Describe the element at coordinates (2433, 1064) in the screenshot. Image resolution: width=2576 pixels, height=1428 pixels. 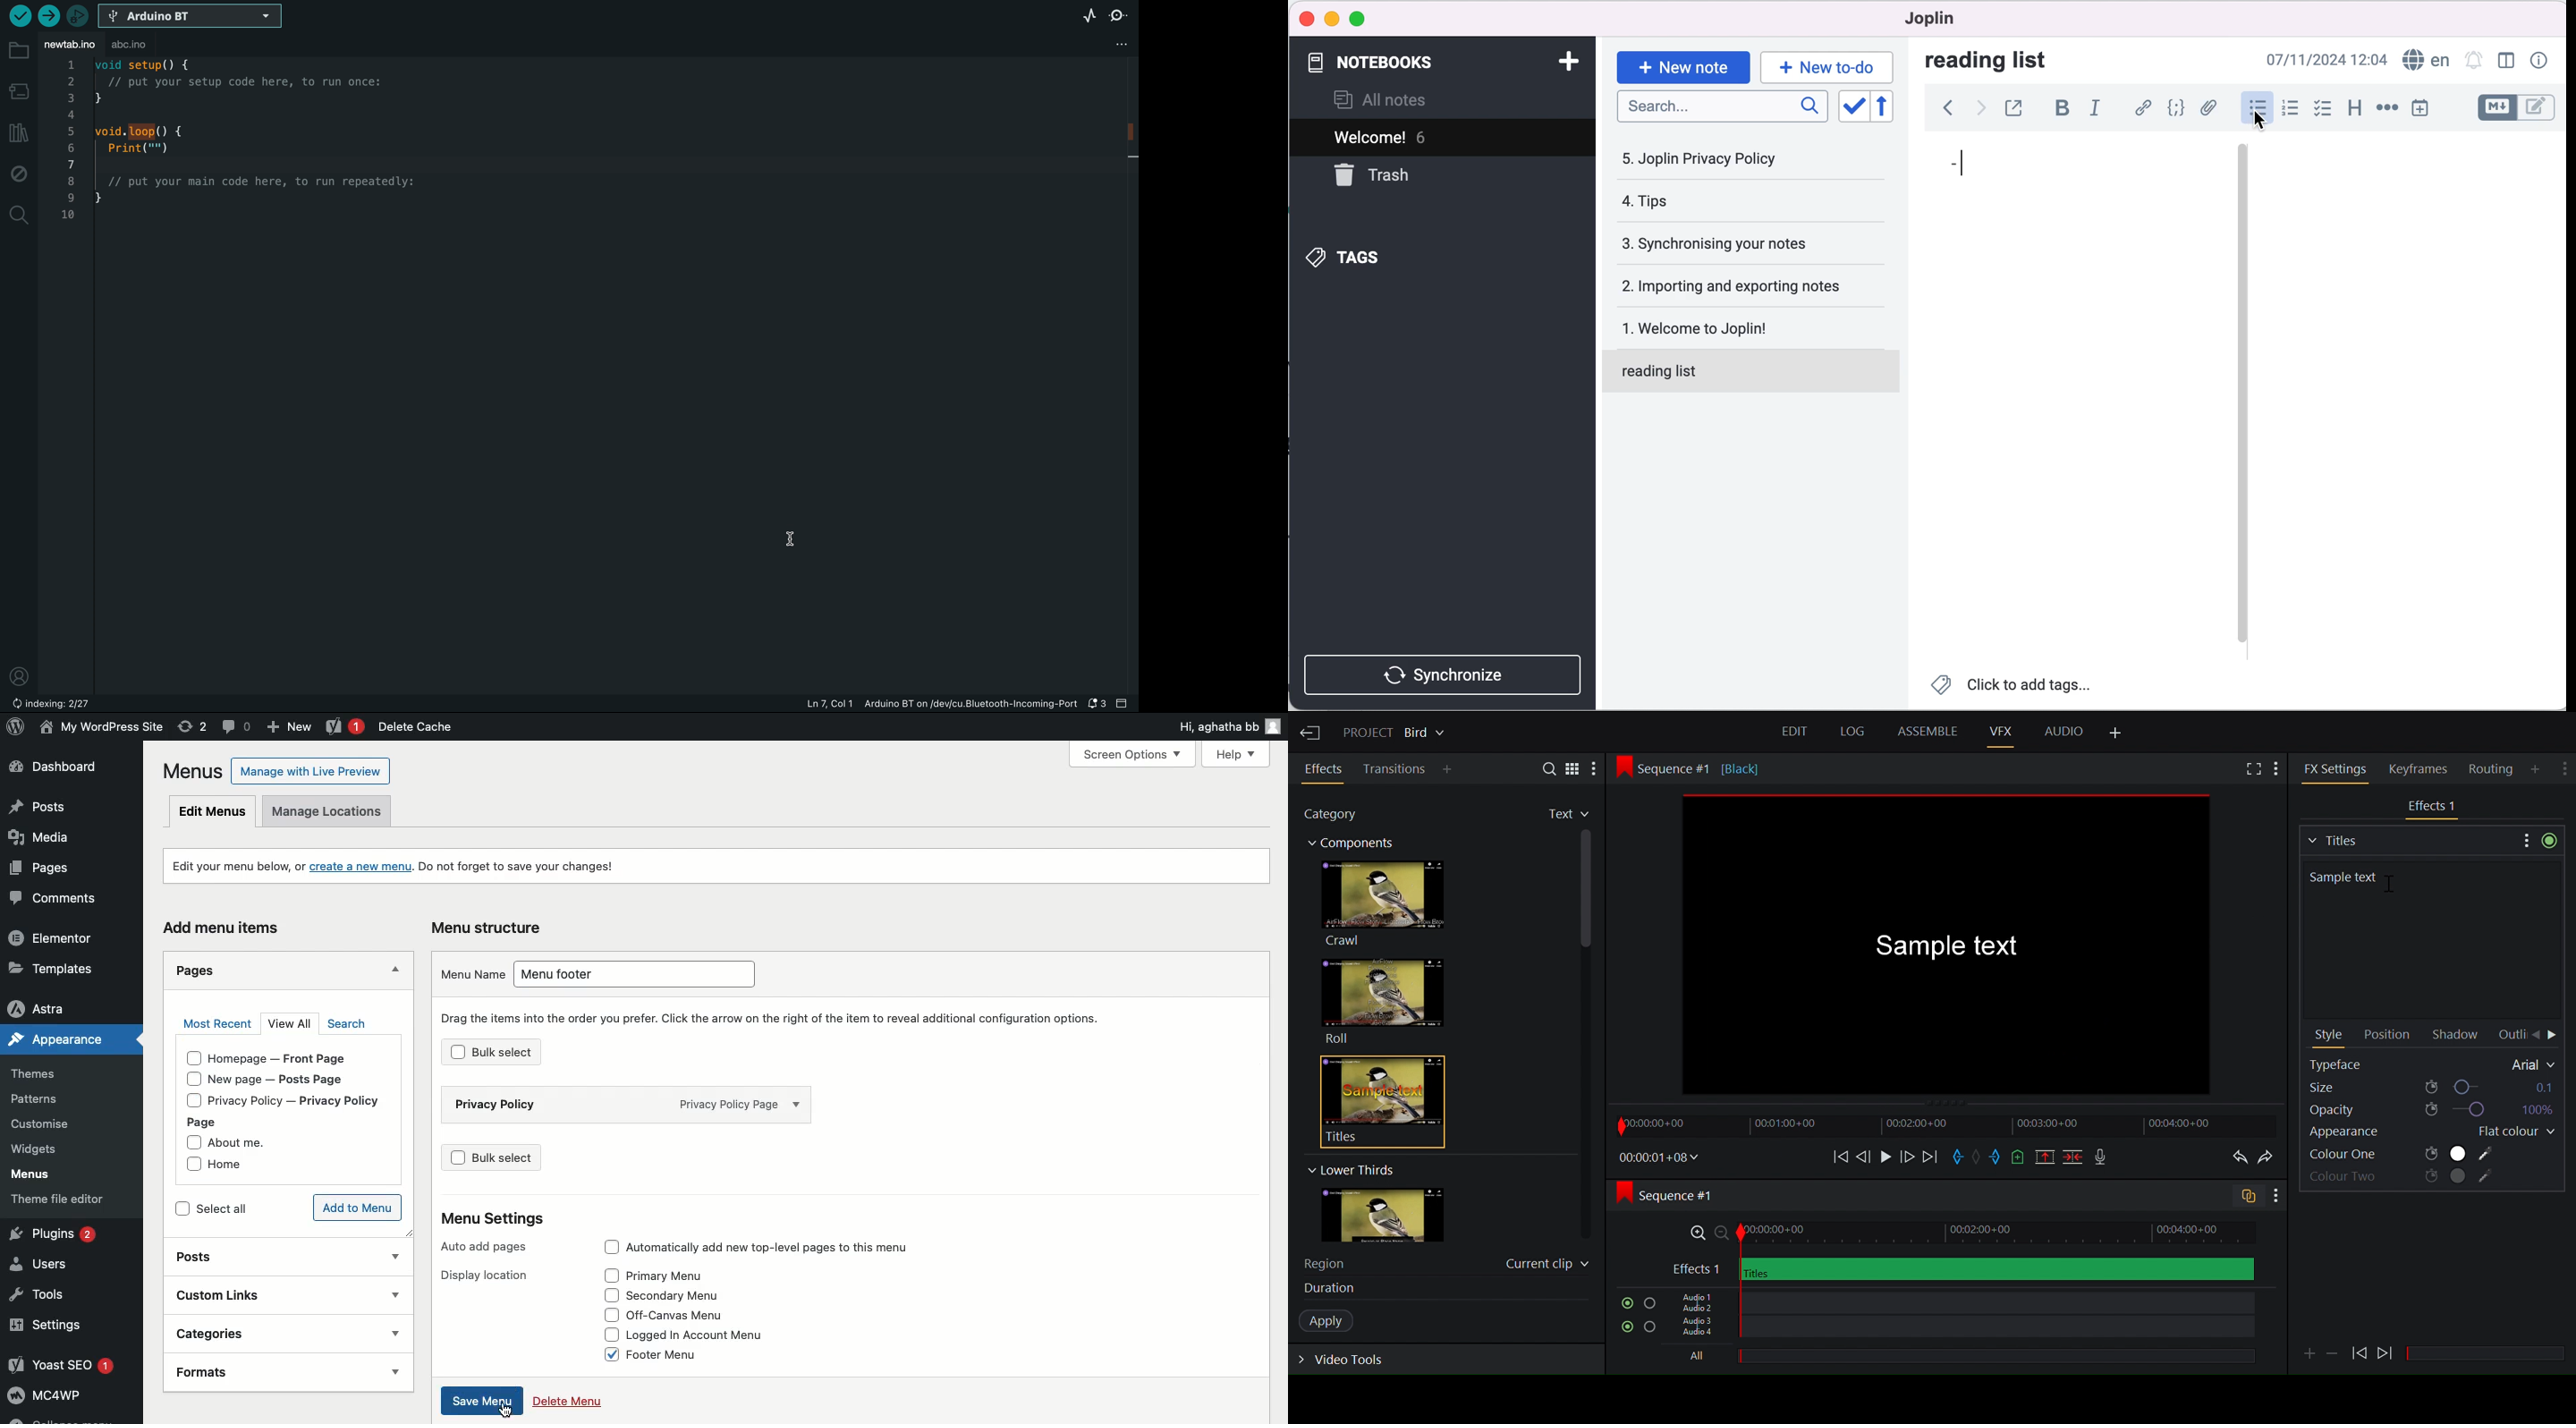
I see `Typeface` at that location.